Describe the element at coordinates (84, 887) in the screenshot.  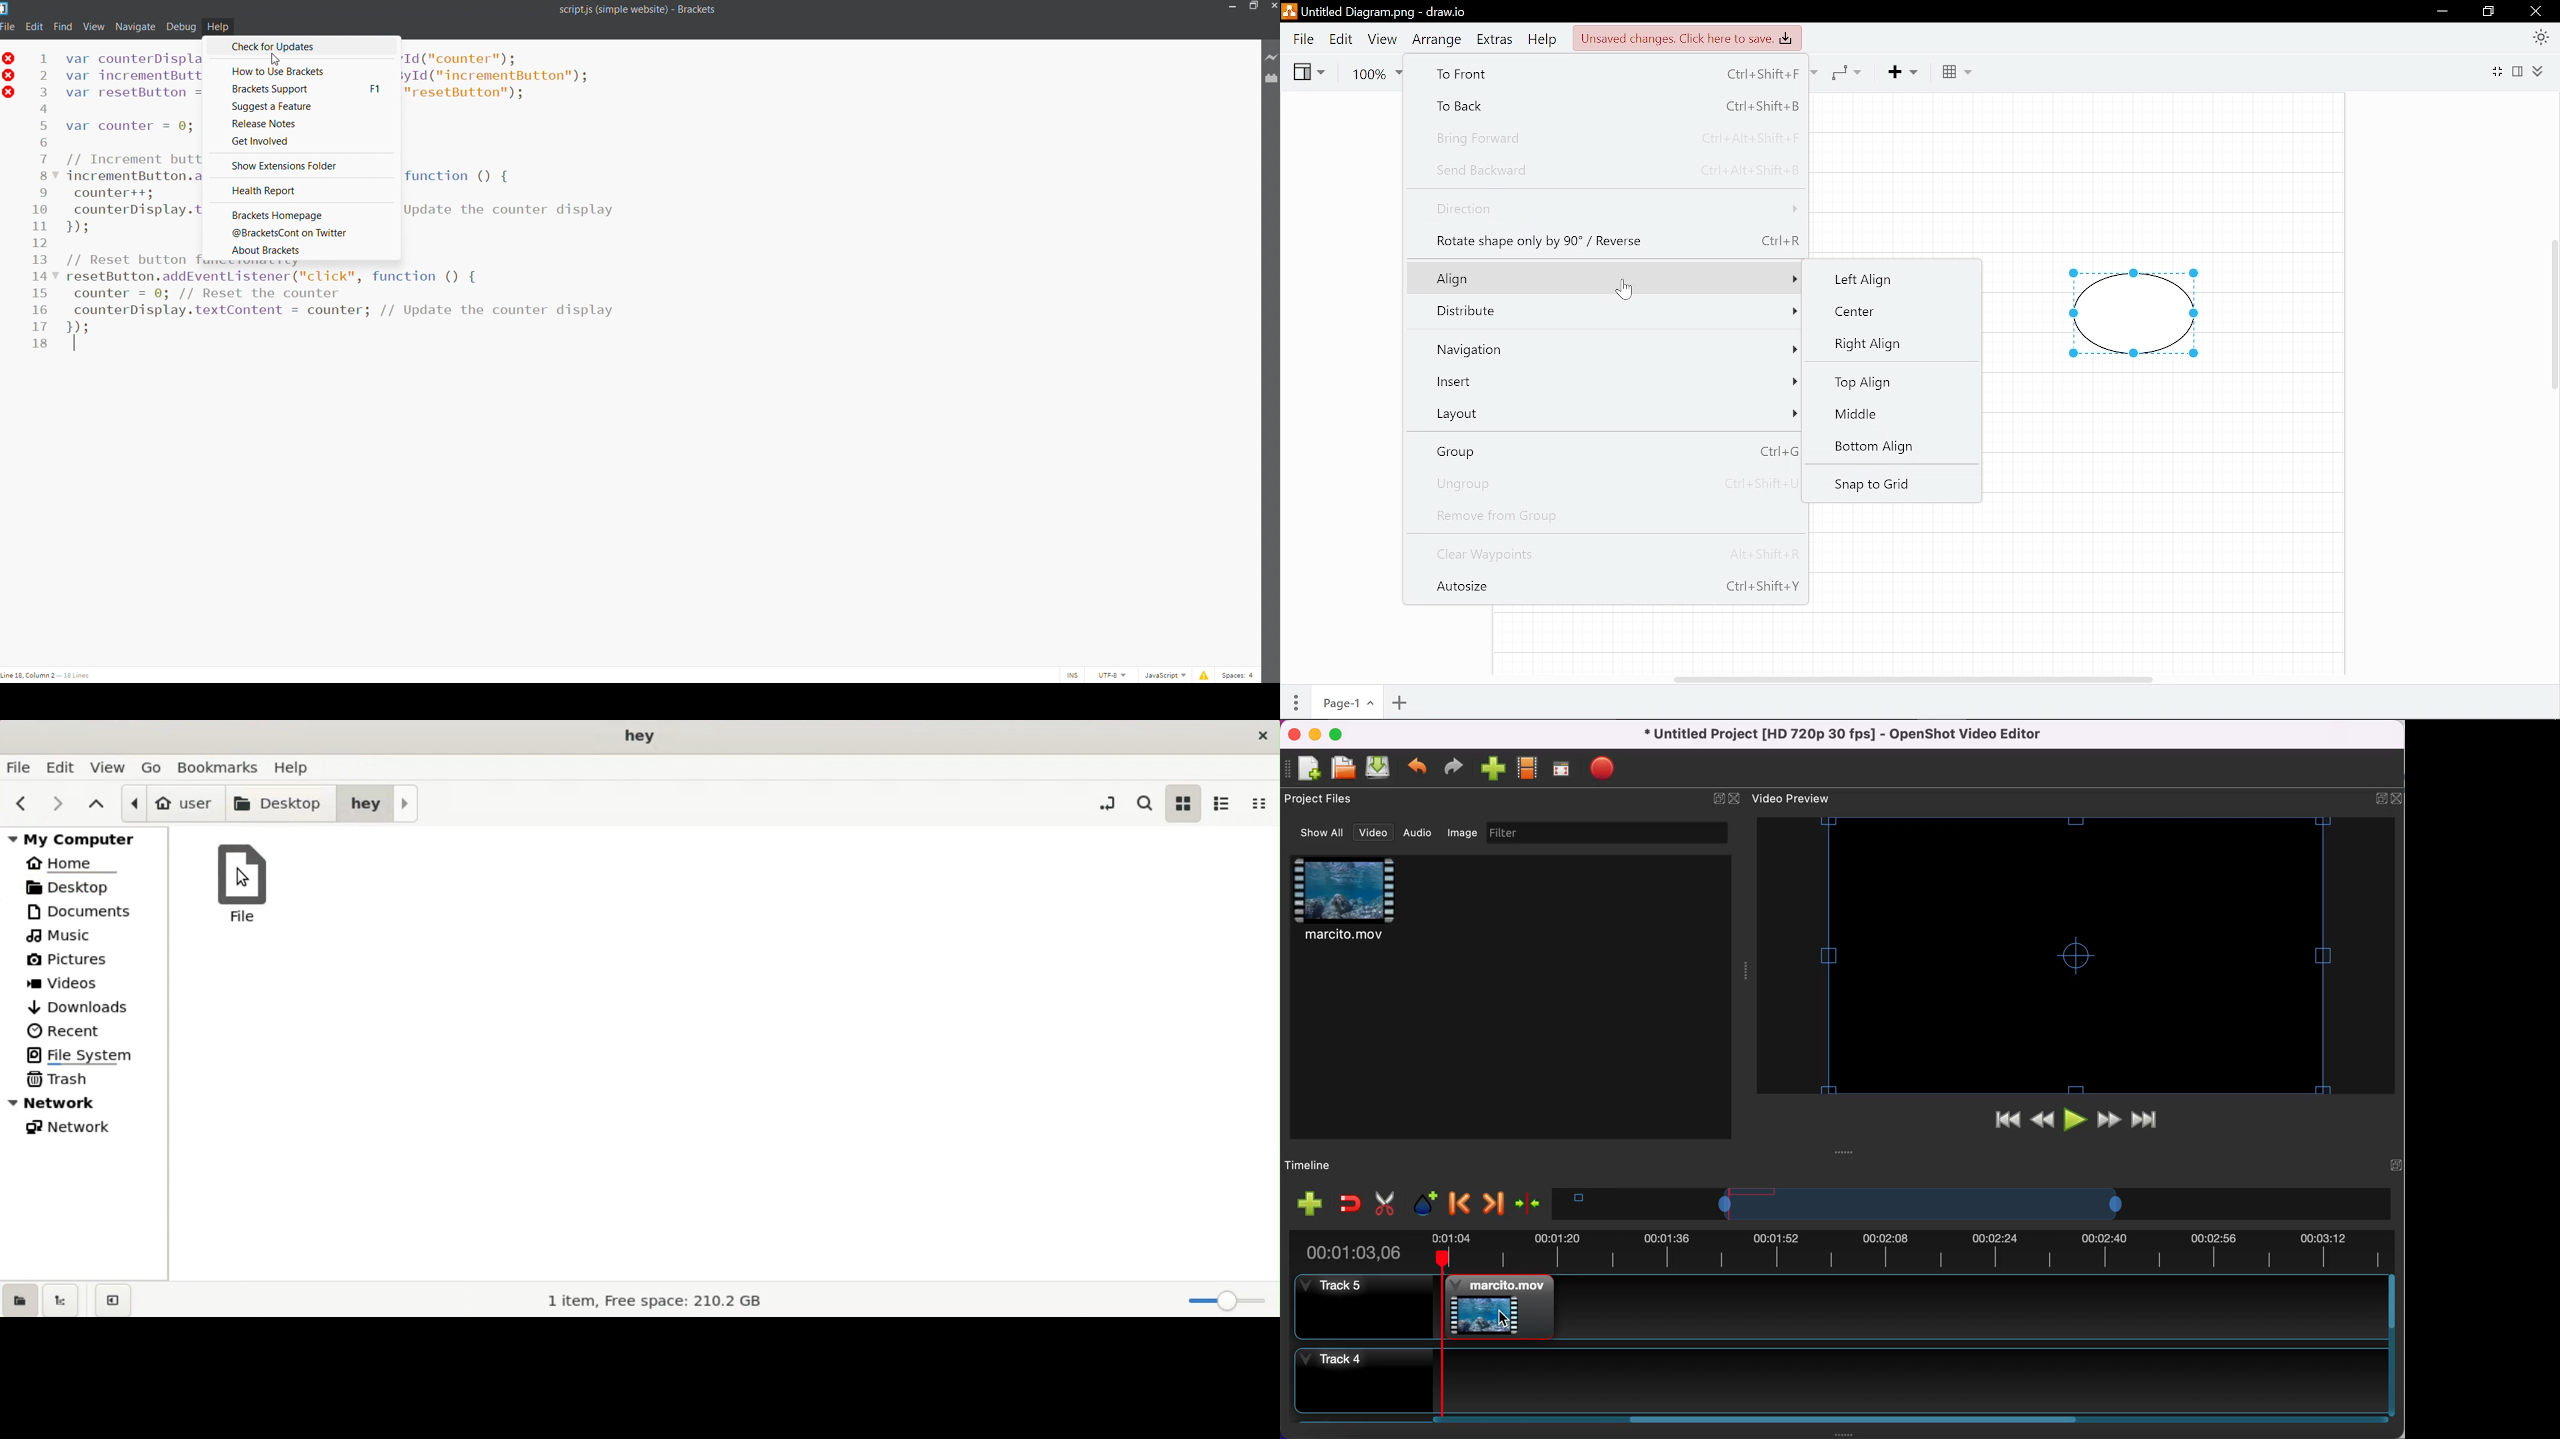
I see `desktop` at that location.